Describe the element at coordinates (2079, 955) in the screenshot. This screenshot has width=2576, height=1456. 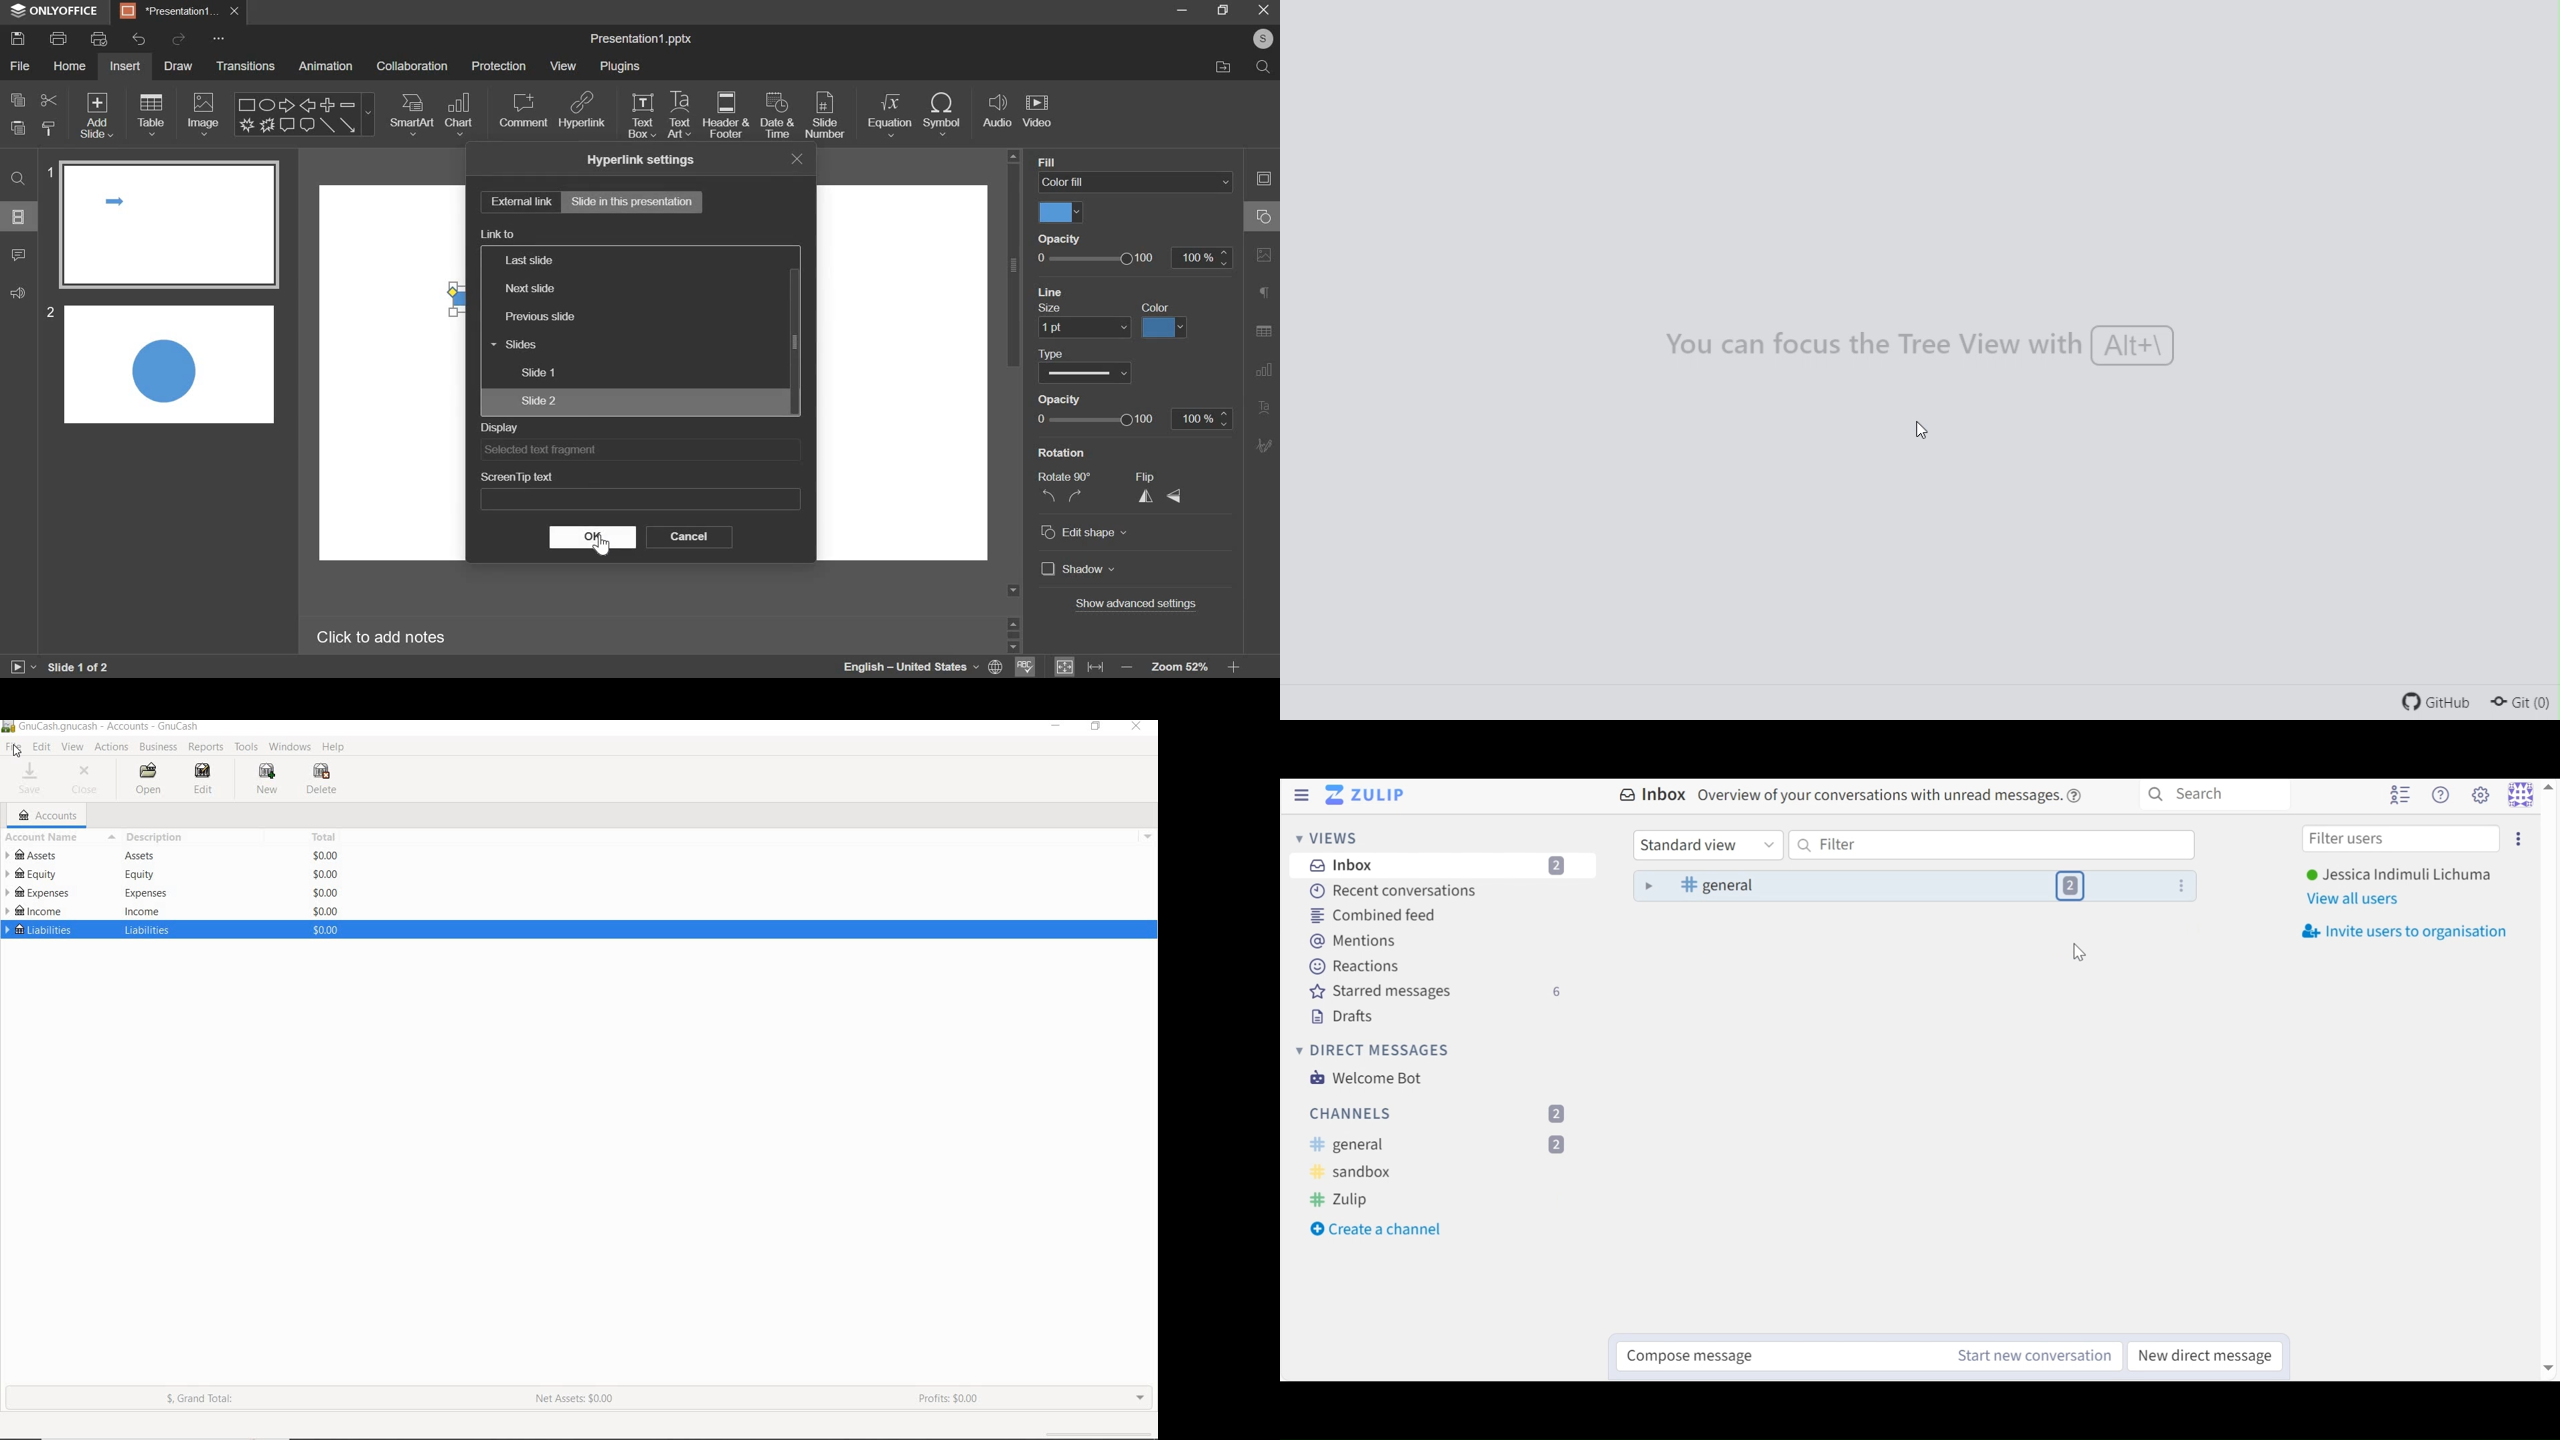
I see `cursor` at that location.